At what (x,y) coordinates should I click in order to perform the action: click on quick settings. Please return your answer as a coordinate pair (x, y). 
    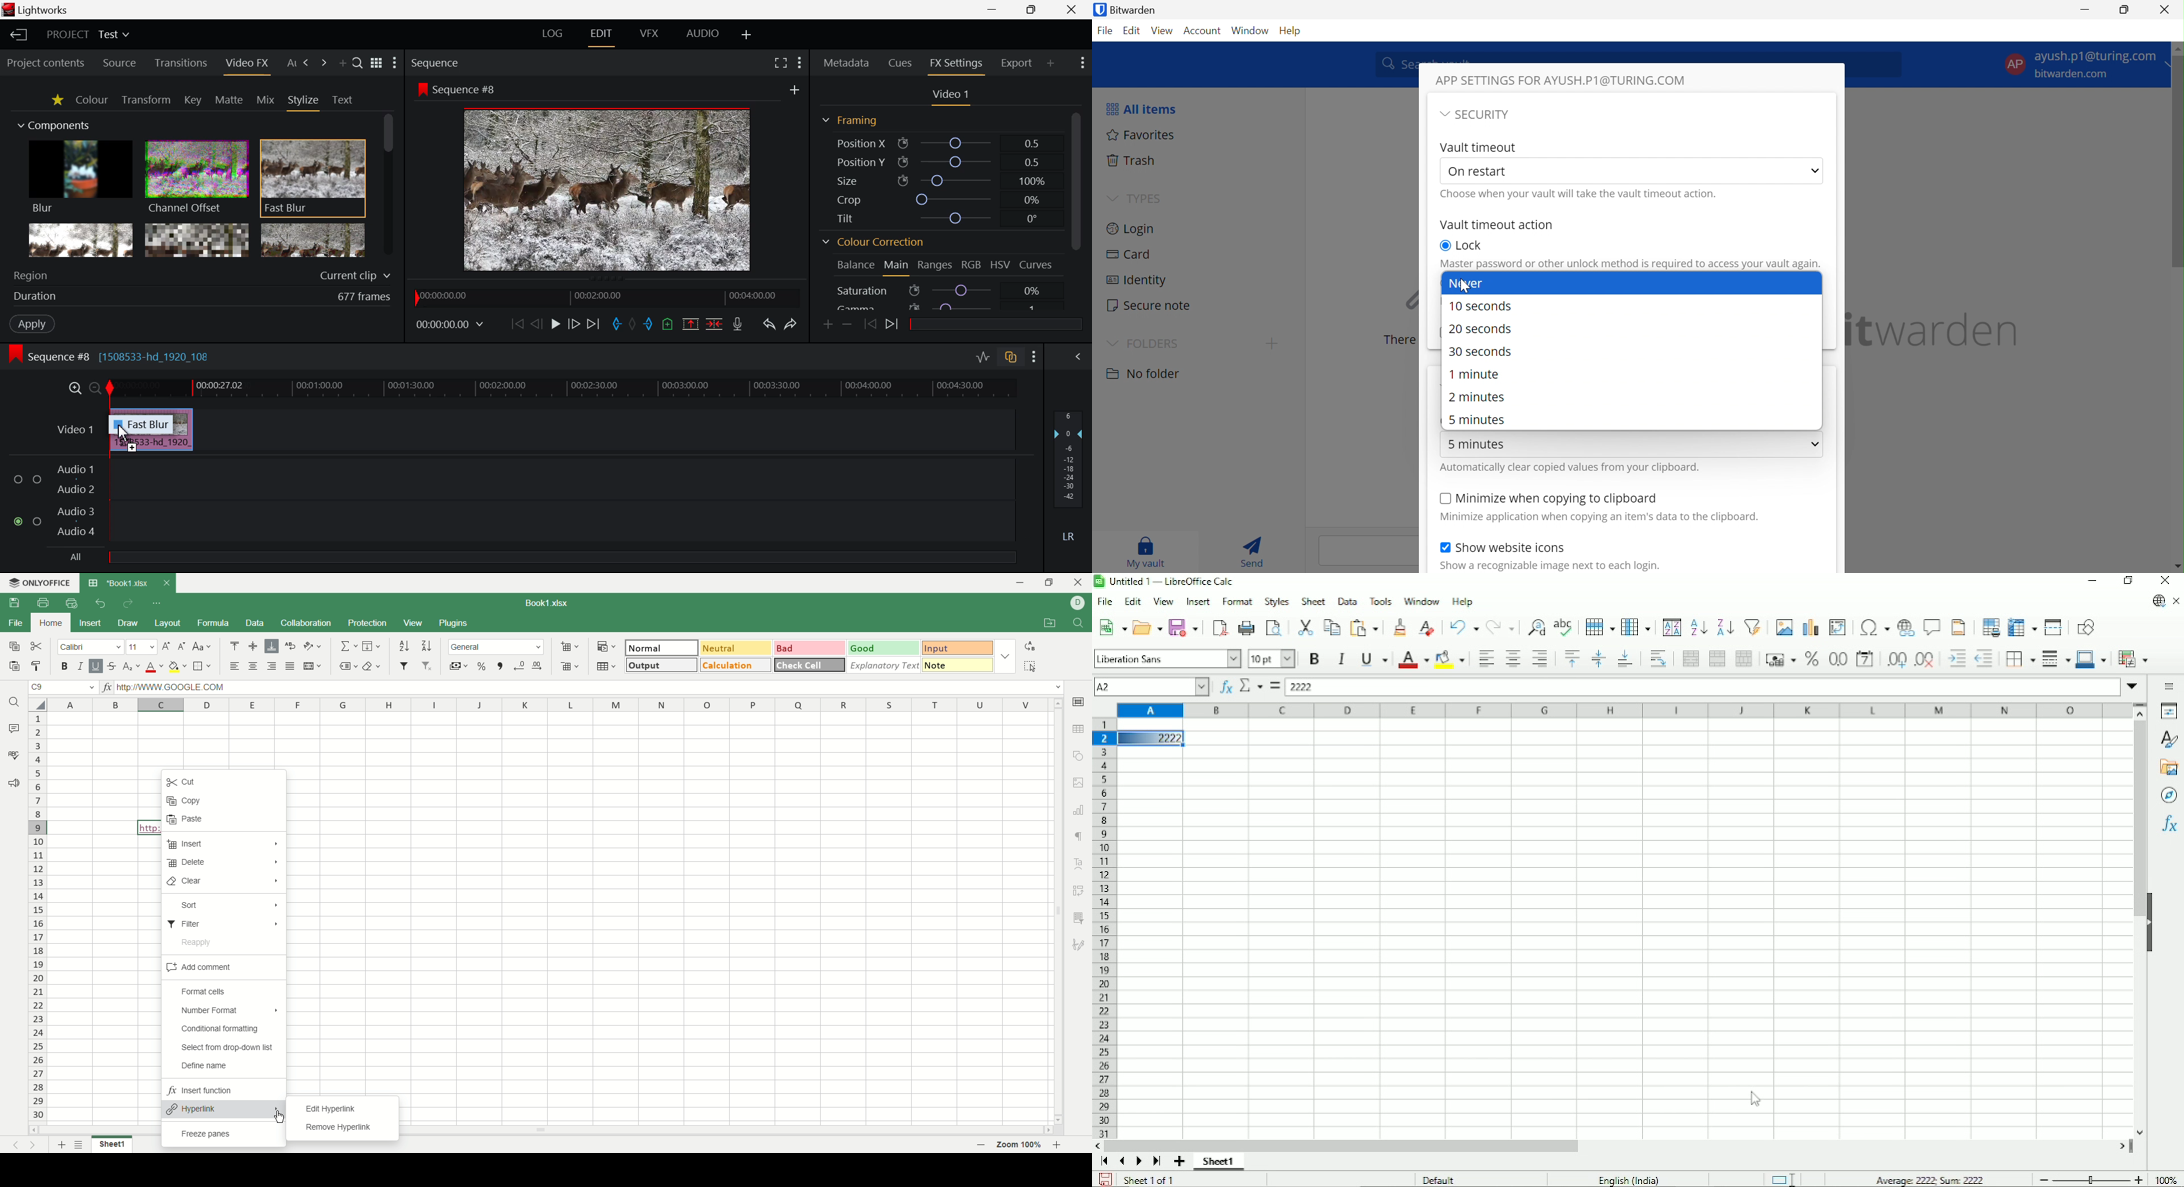
    Looking at the image, I should click on (158, 602).